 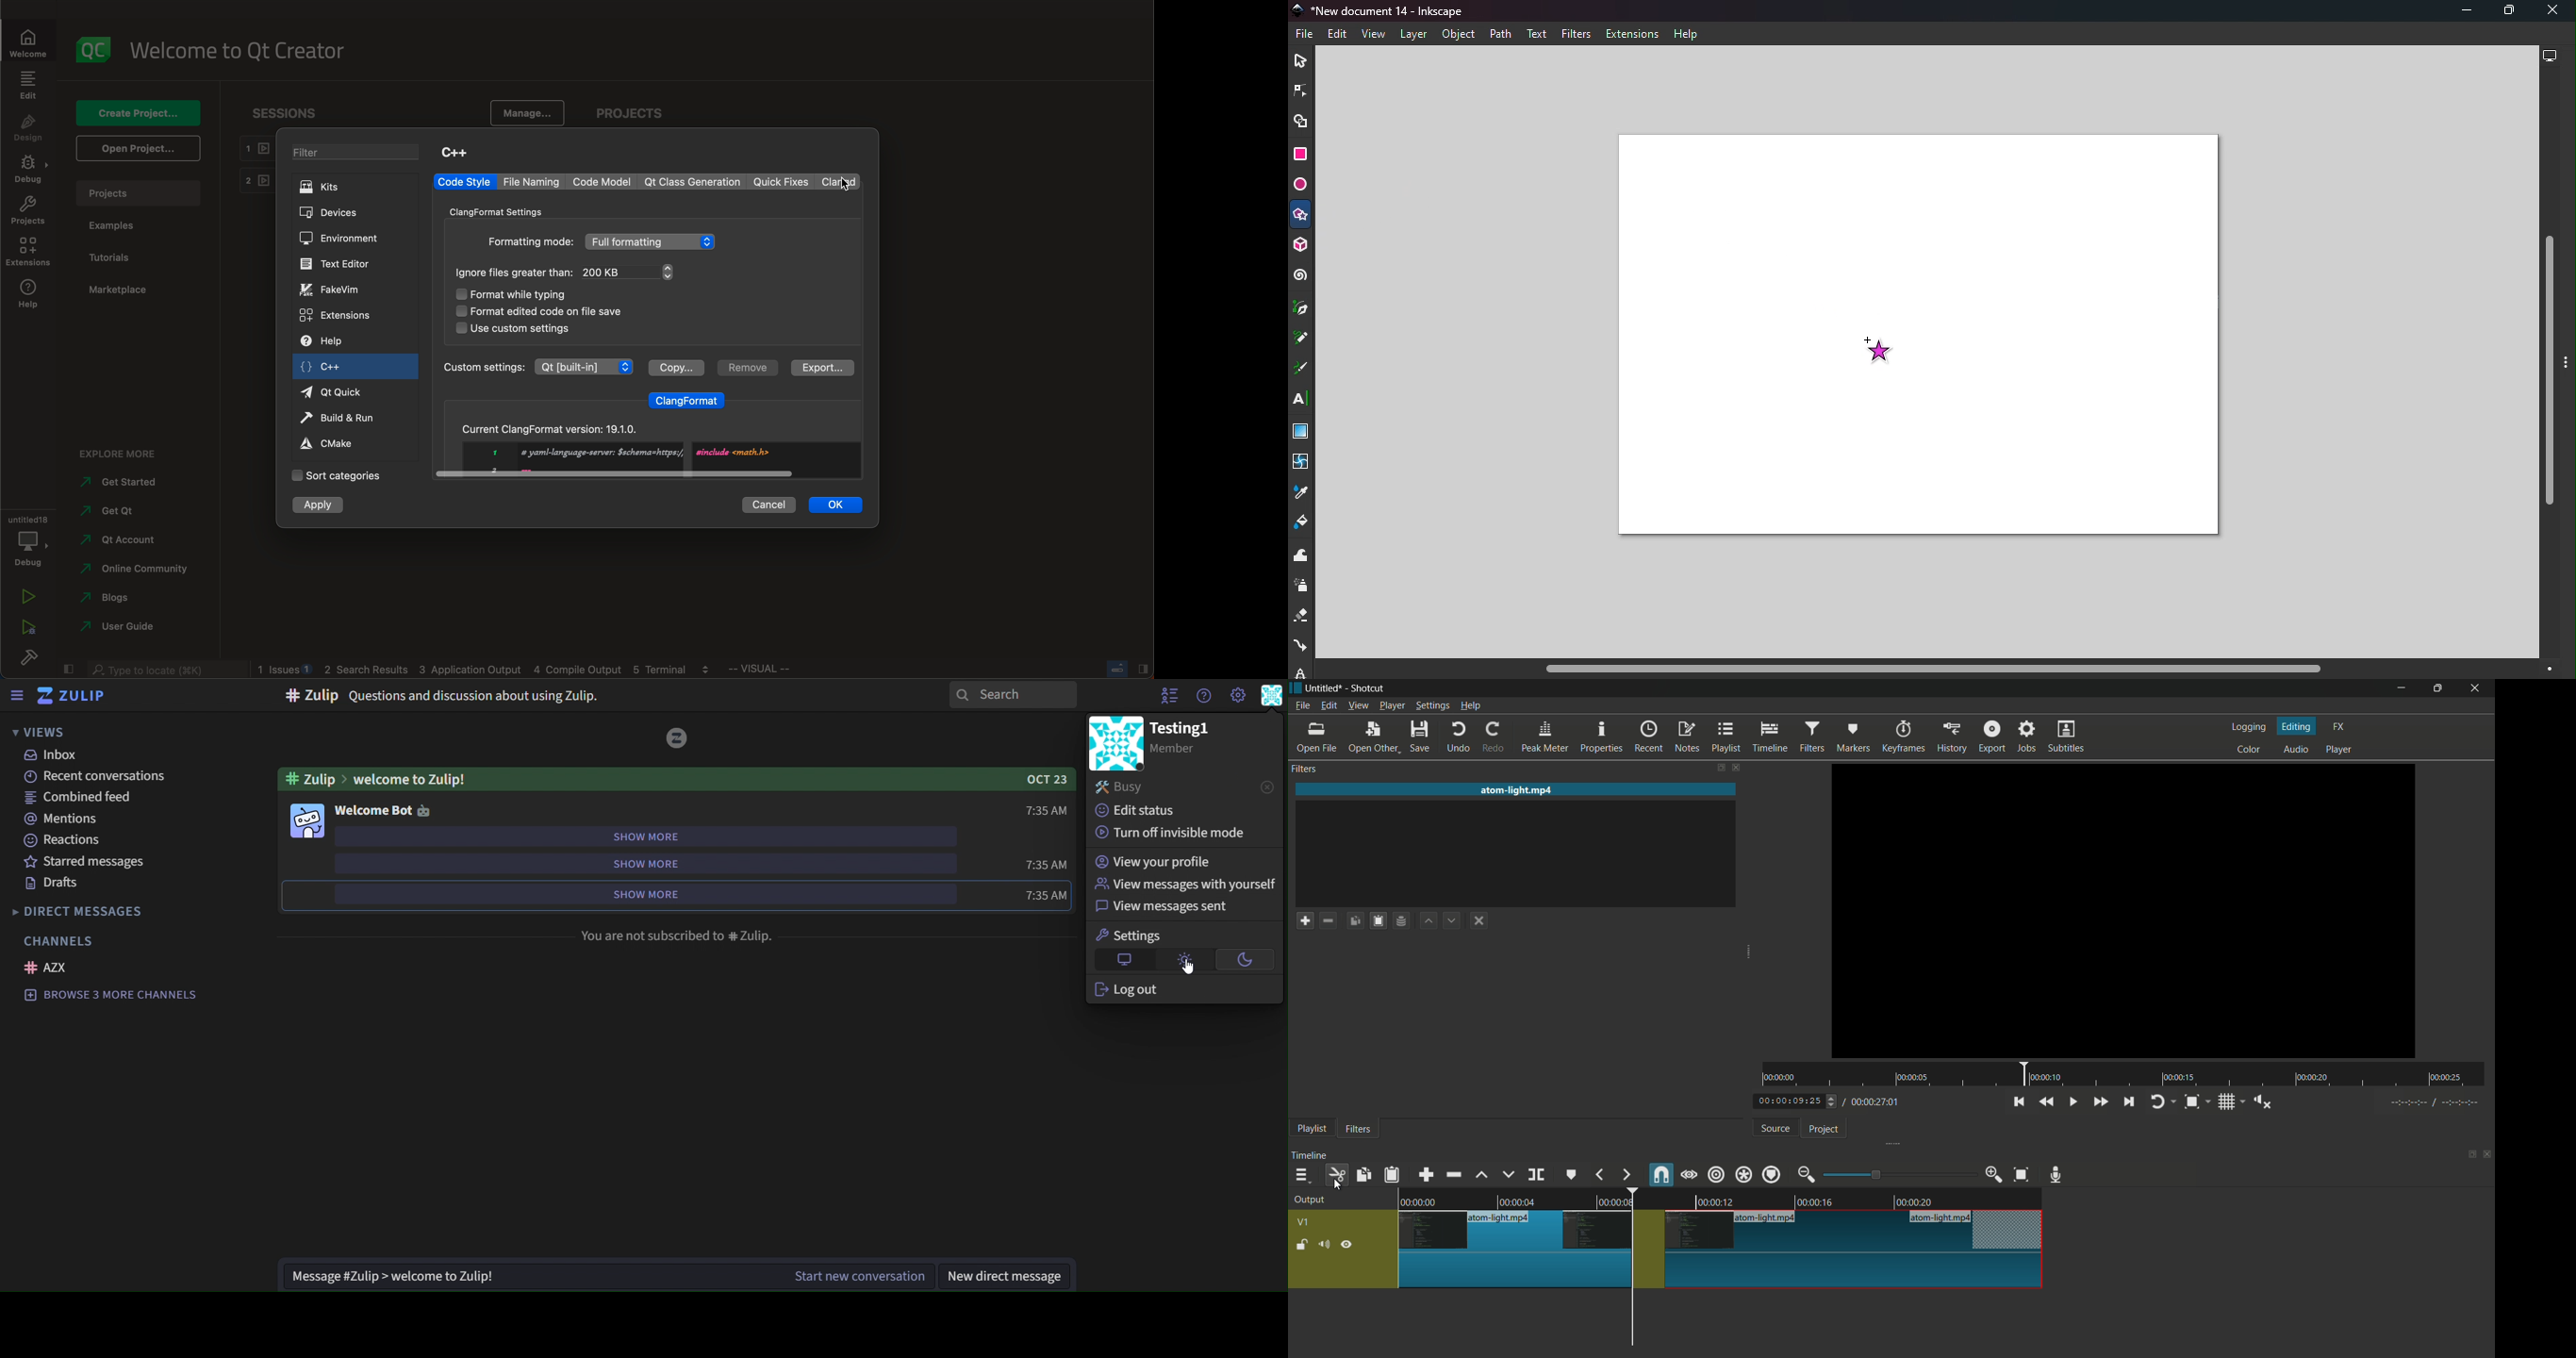 What do you see at coordinates (650, 451) in the screenshot?
I see `current version` at bounding box center [650, 451].